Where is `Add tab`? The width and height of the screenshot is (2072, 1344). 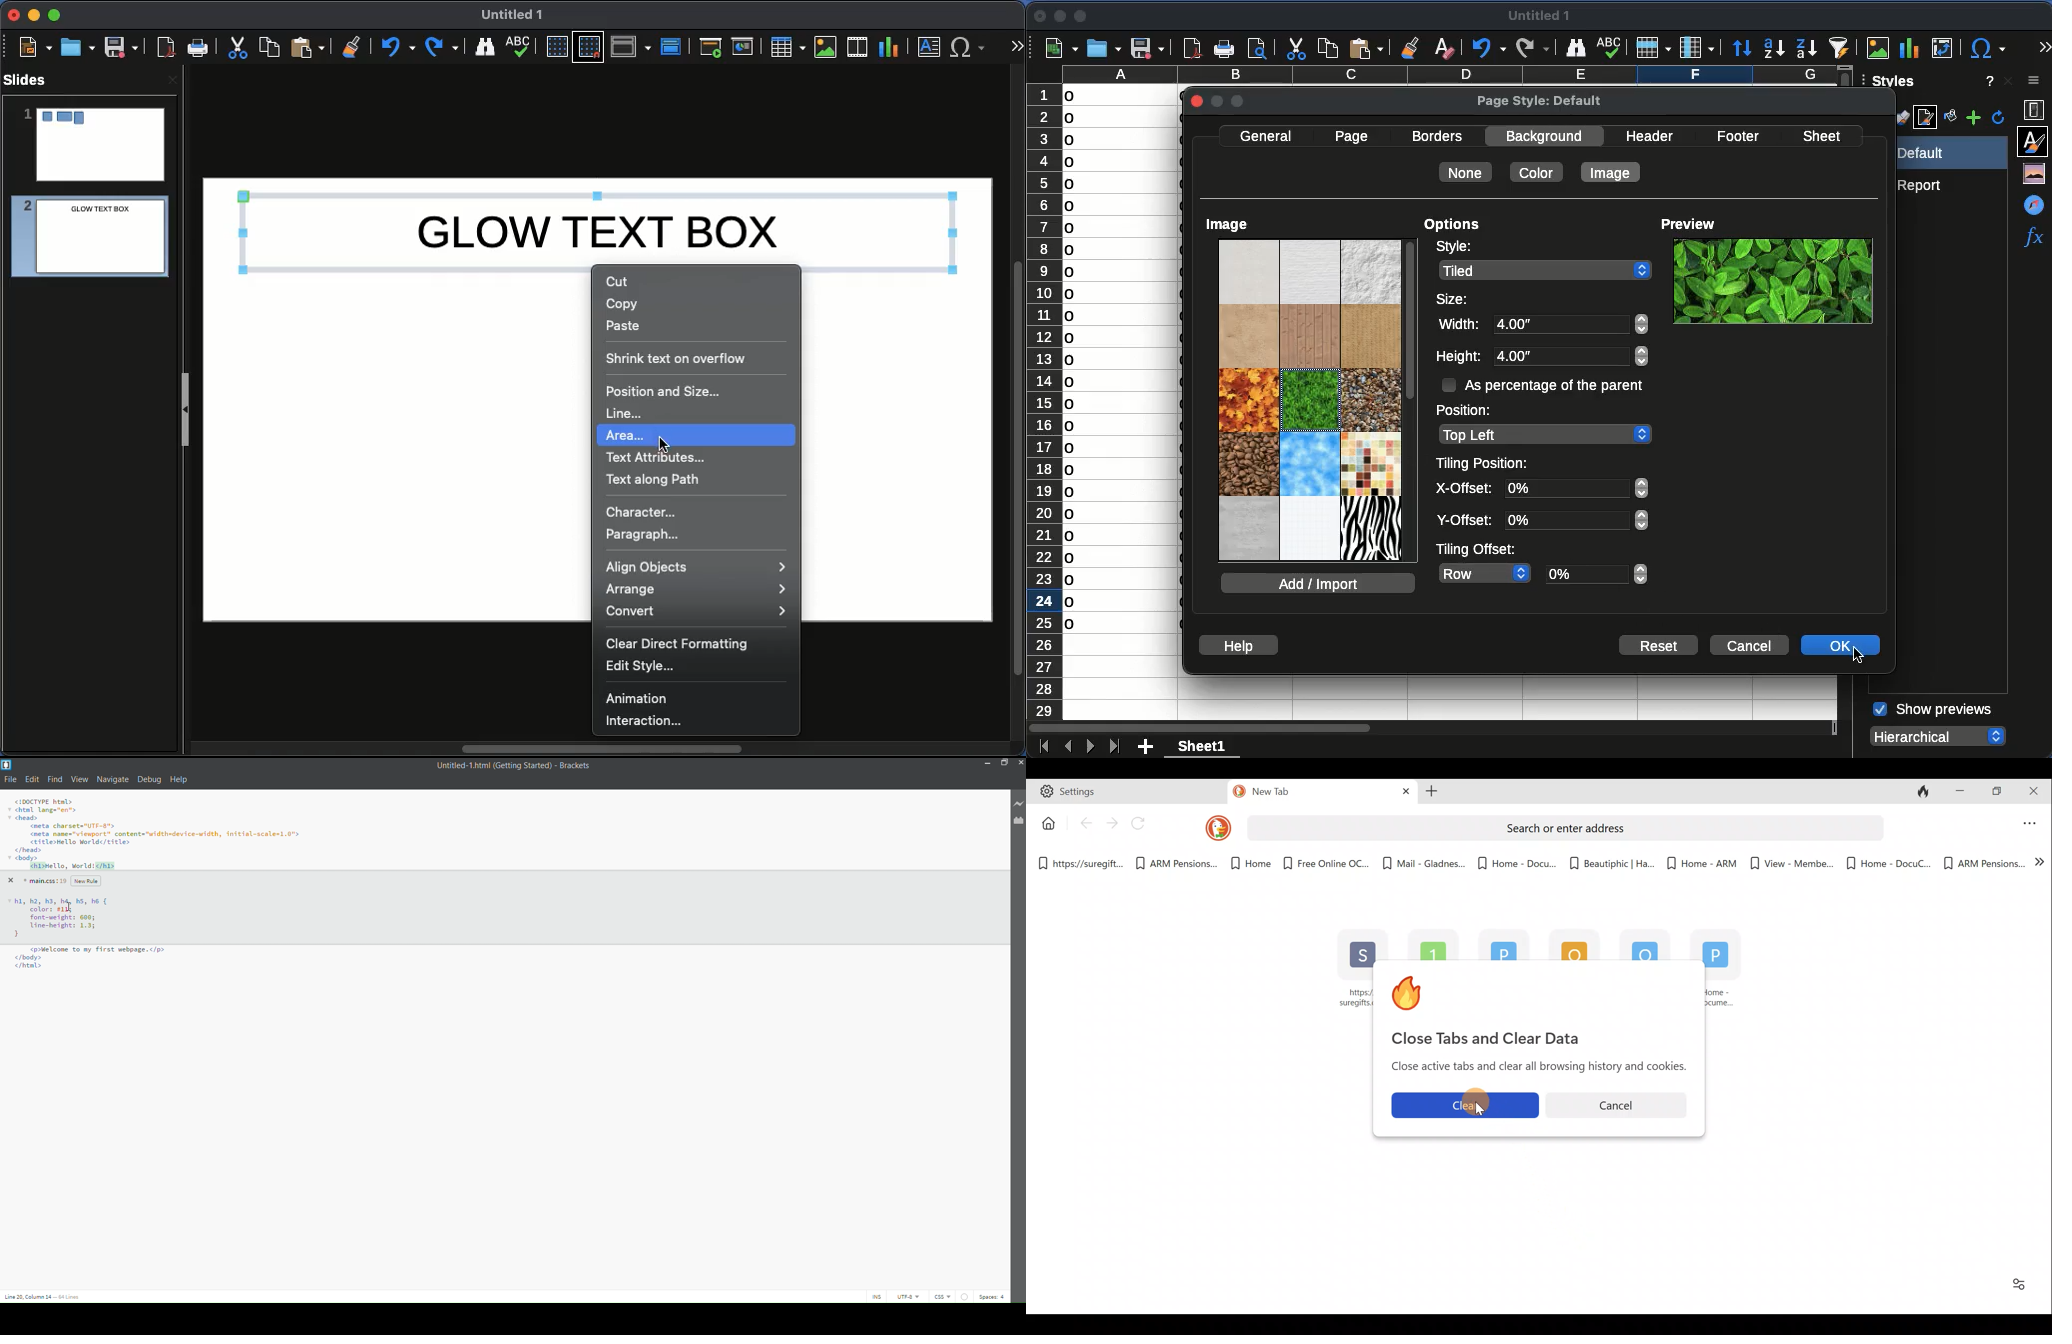
Add tab is located at coordinates (1432, 793).